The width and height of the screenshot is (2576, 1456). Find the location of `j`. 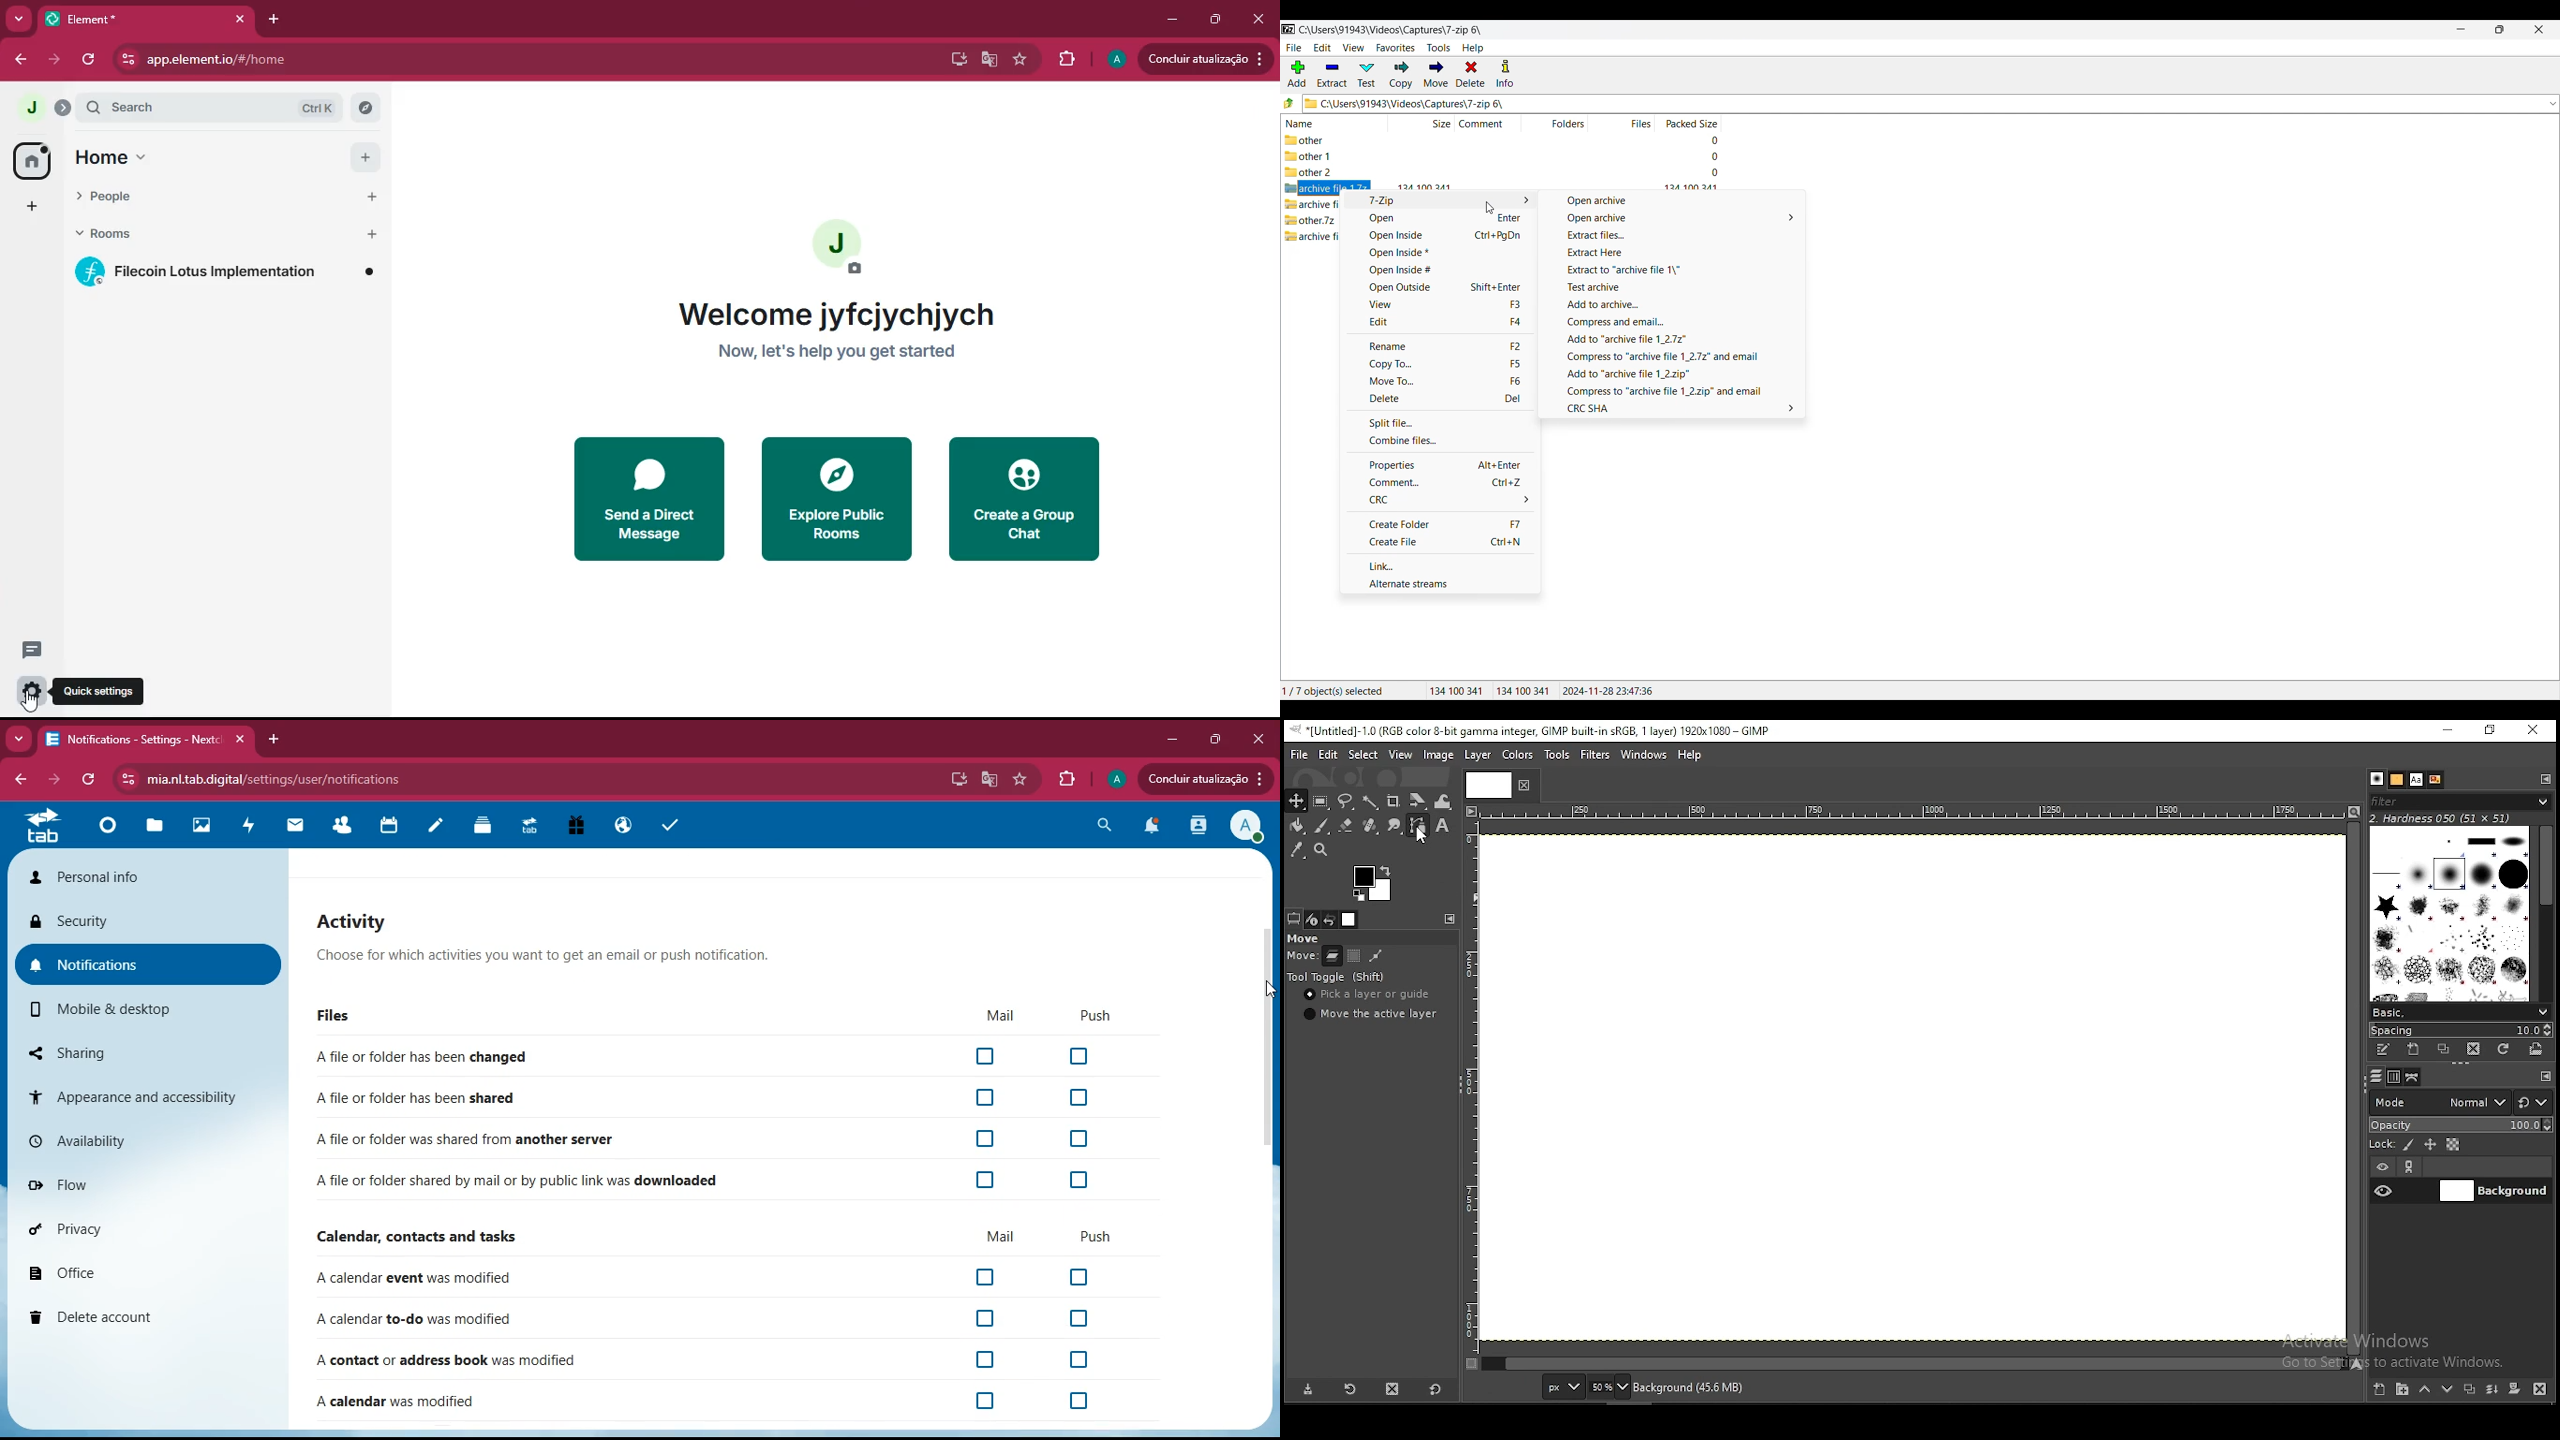

j is located at coordinates (30, 109).